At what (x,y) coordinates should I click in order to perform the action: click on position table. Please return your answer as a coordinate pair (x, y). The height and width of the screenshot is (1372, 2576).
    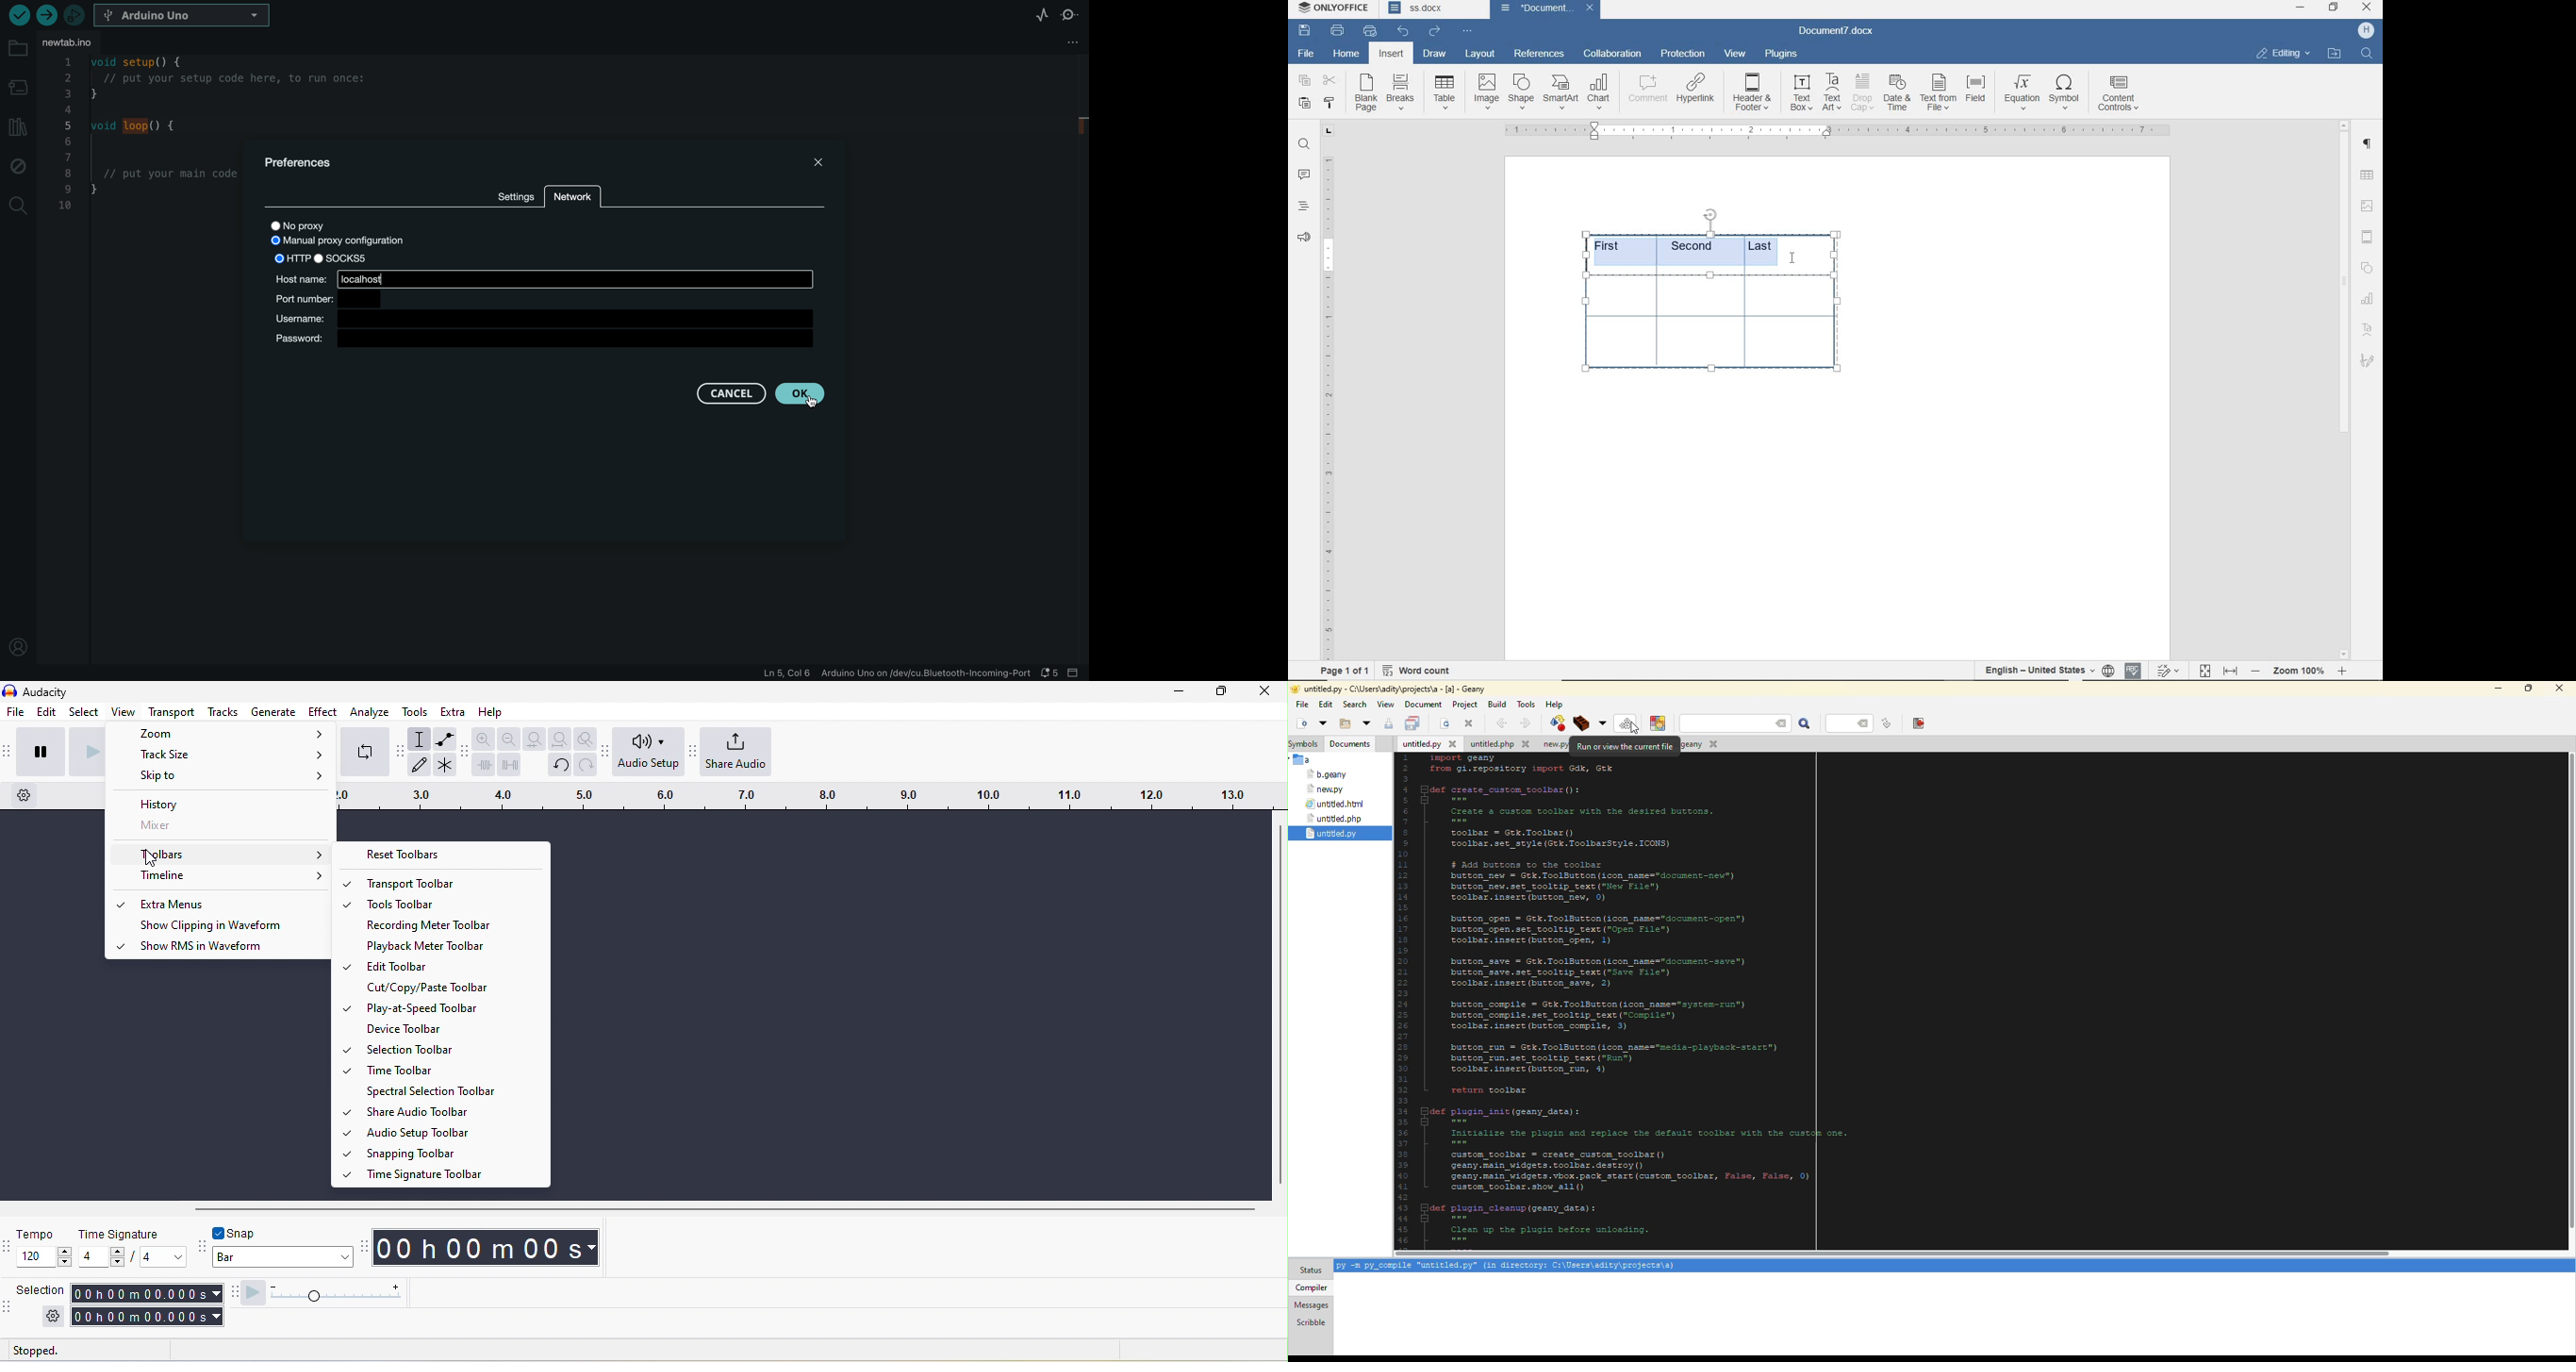
    Looking at the image, I should click on (1713, 211).